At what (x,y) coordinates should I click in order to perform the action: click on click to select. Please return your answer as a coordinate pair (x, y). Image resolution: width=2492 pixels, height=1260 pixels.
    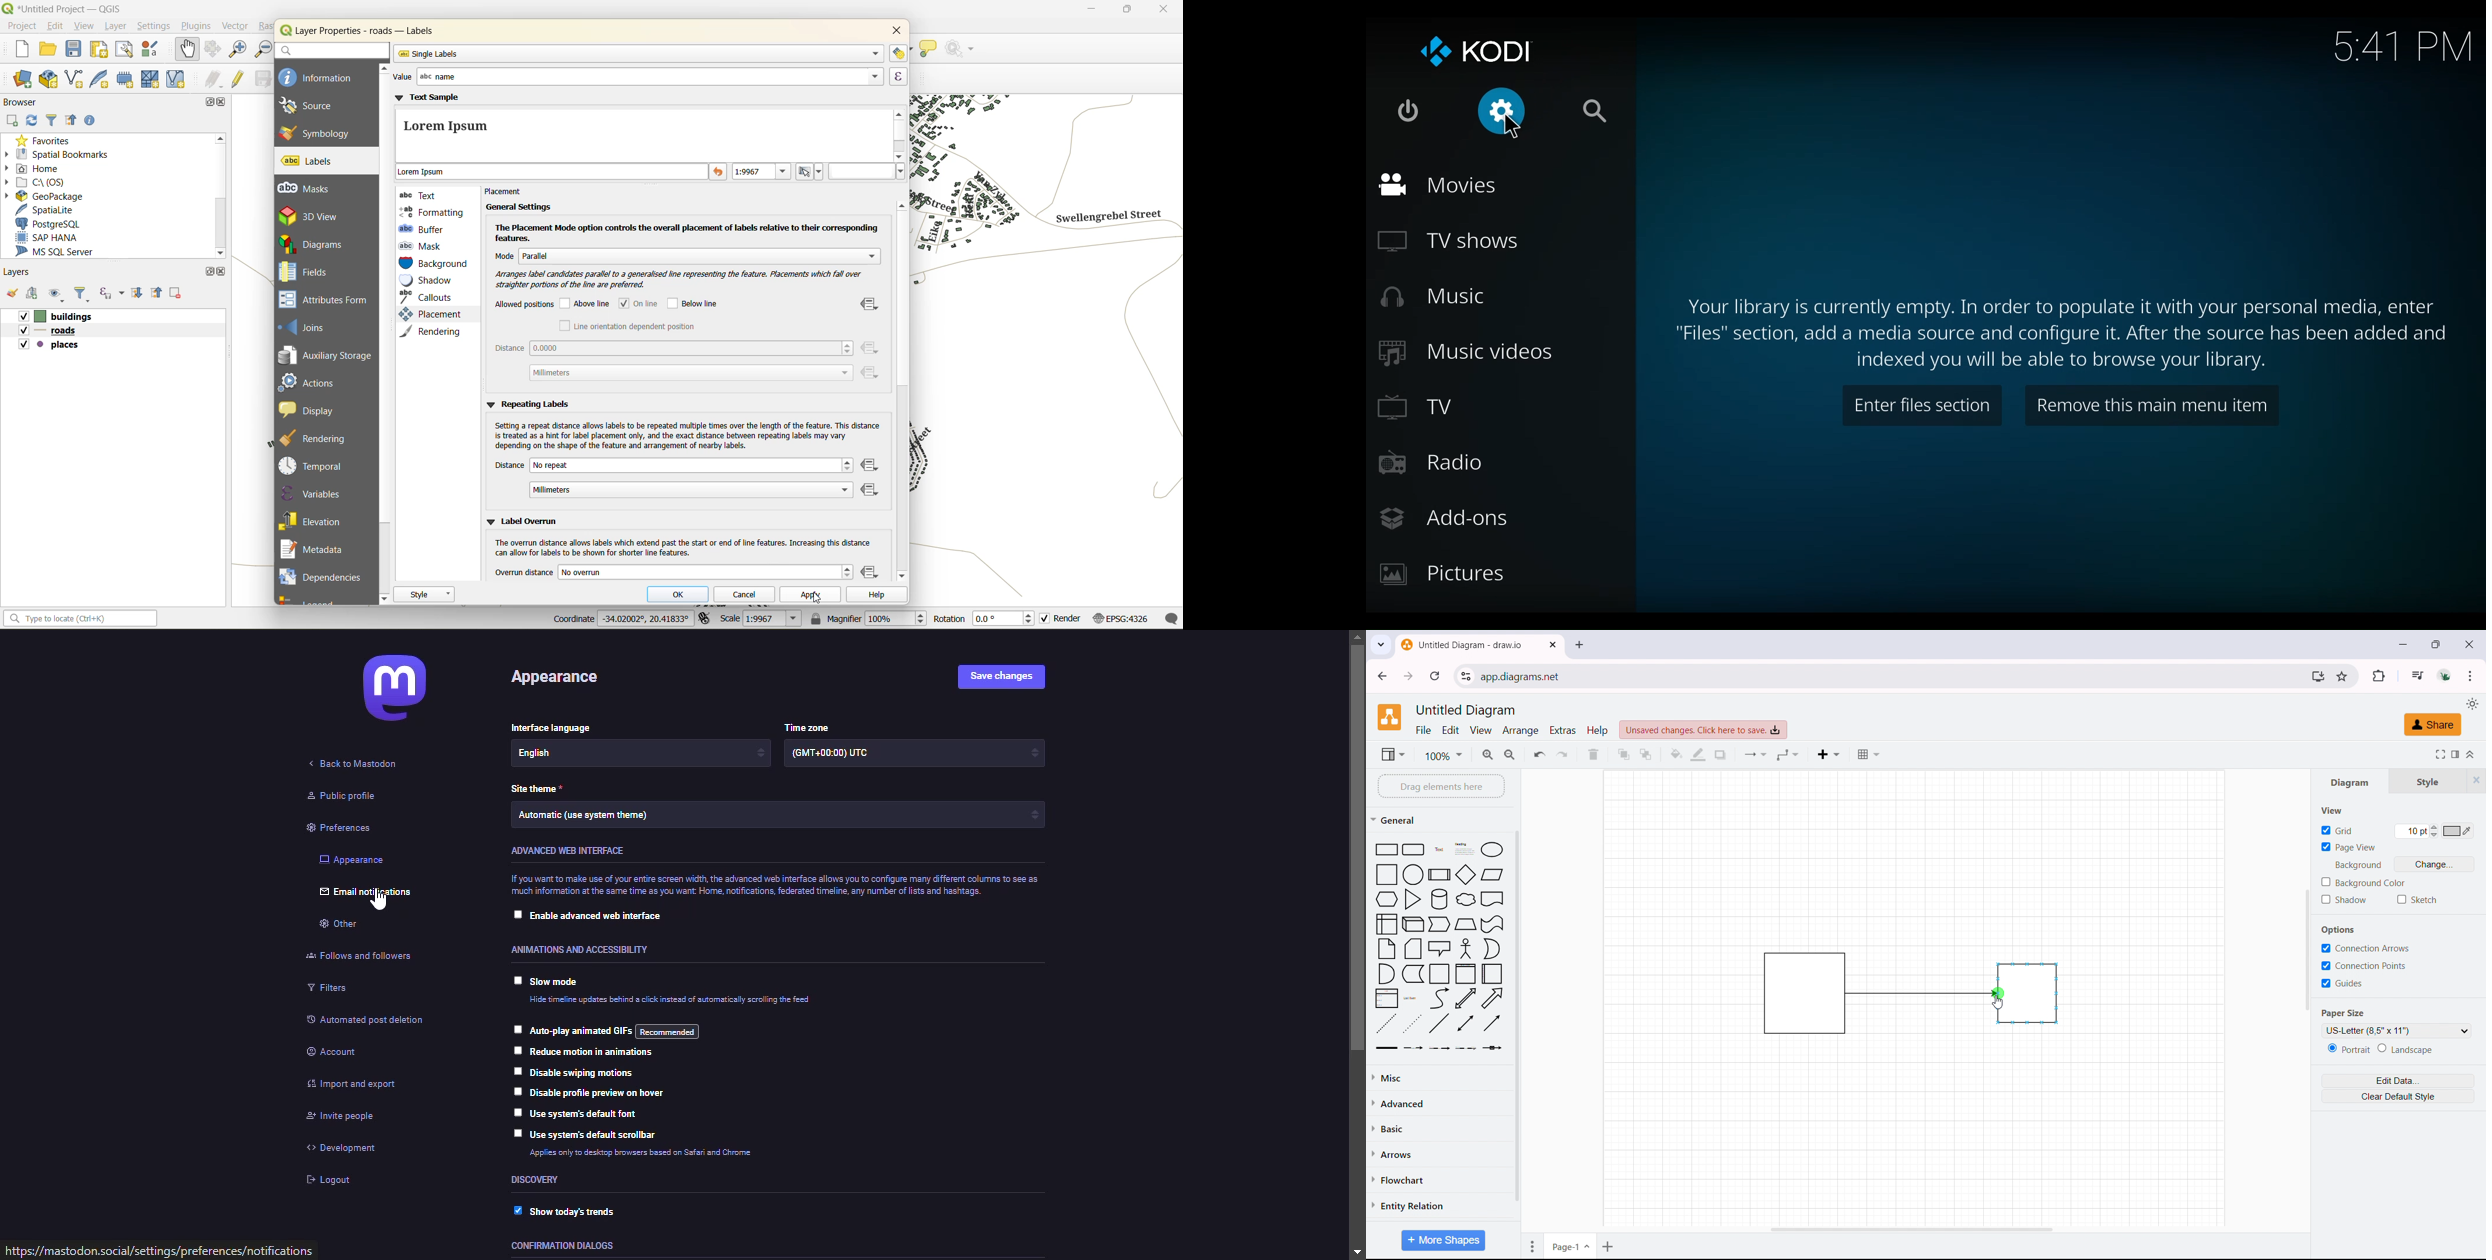
    Looking at the image, I should click on (515, 1050).